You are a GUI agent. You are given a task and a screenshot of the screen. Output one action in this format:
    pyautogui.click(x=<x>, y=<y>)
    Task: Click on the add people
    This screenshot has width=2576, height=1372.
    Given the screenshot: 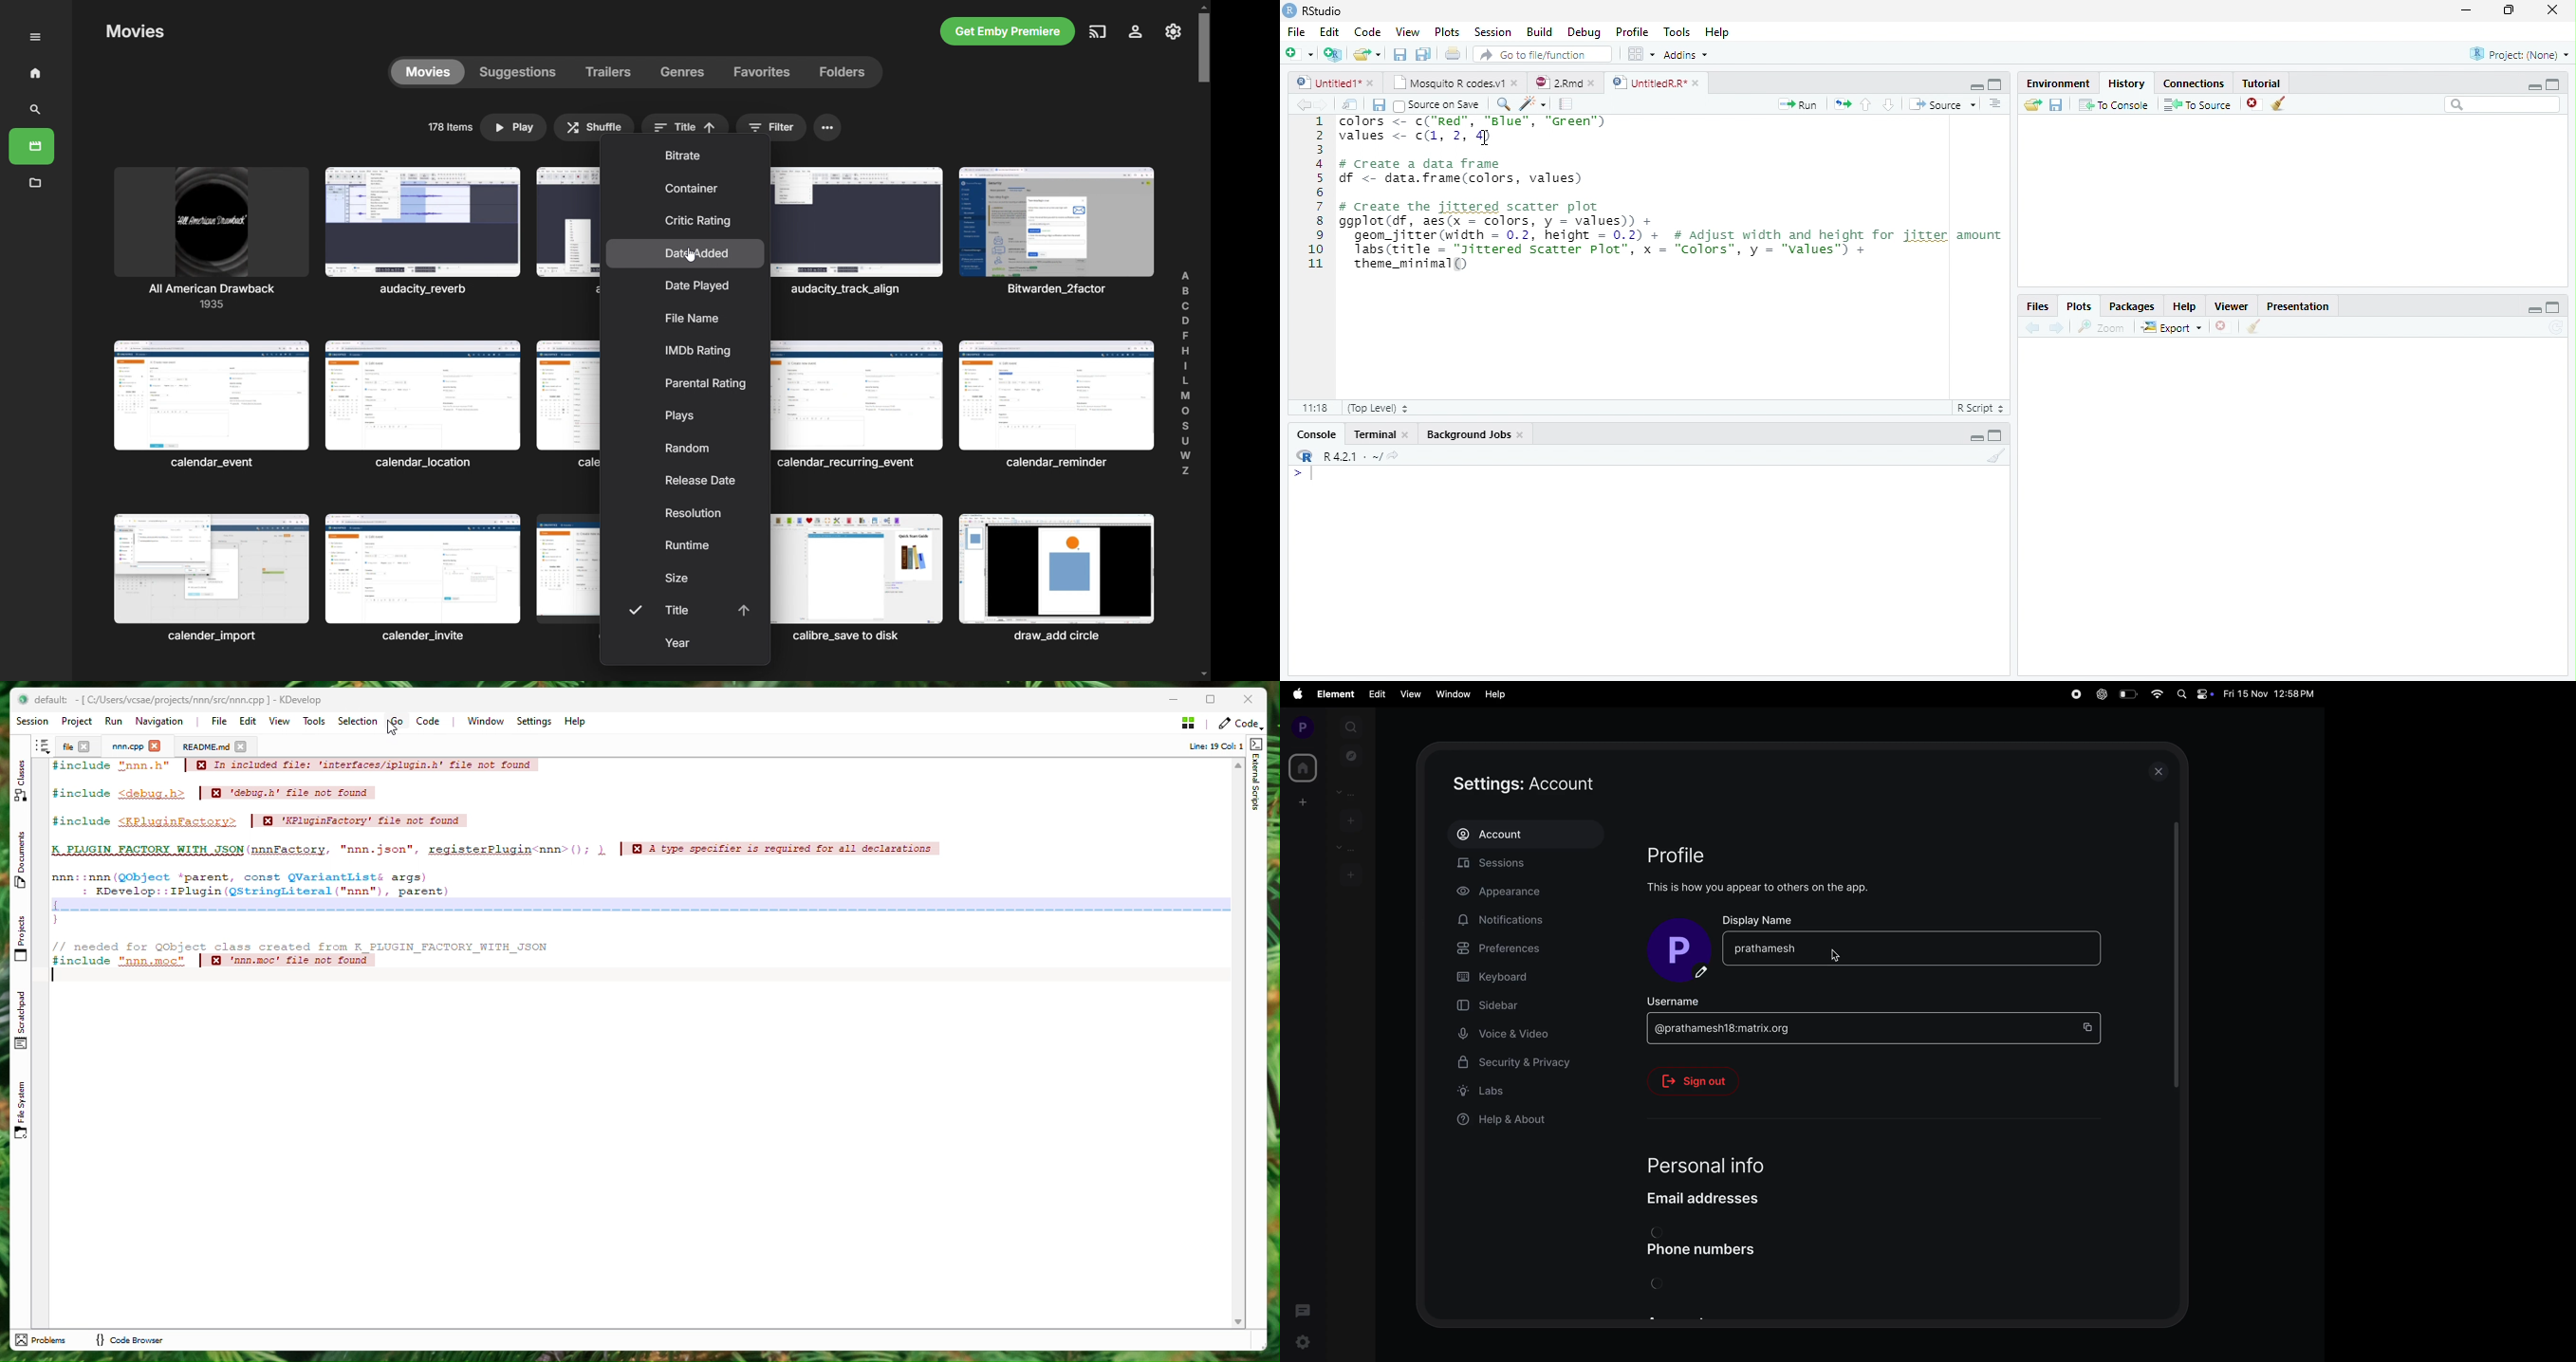 What is the action you would take?
    pyautogui.click(x=1349, y=819)
    